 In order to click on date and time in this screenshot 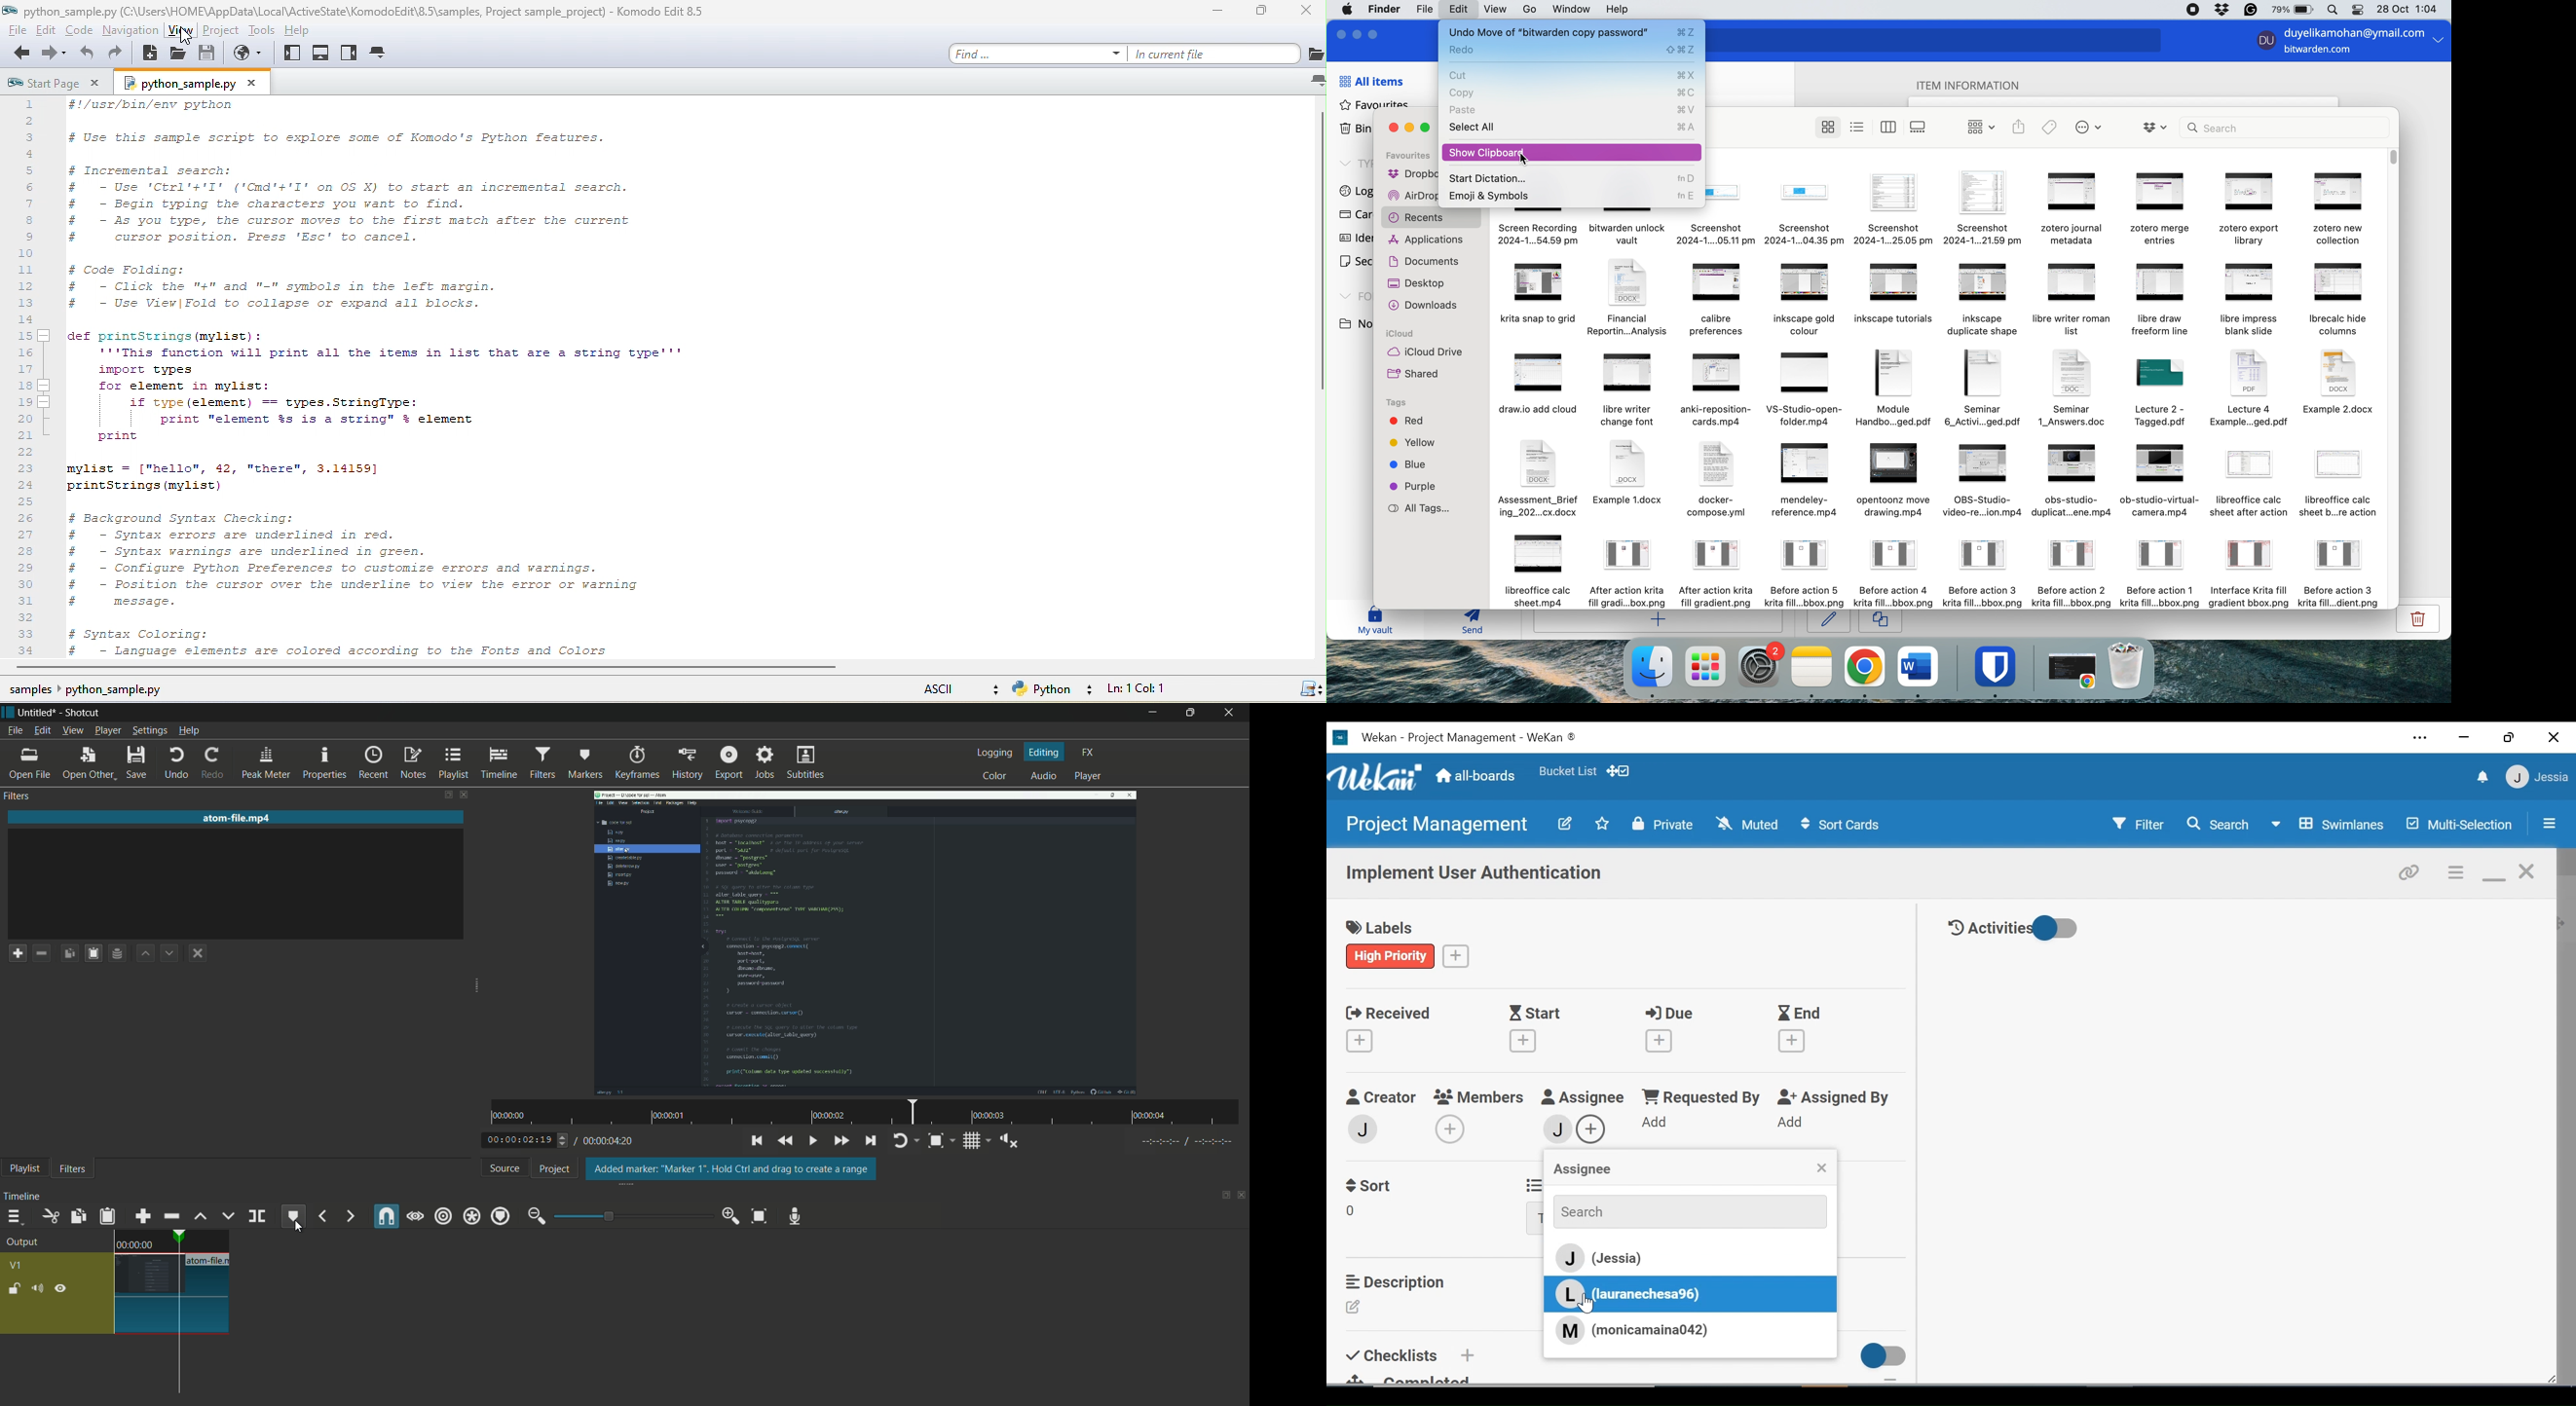, I will do `click(2409, 9)`.